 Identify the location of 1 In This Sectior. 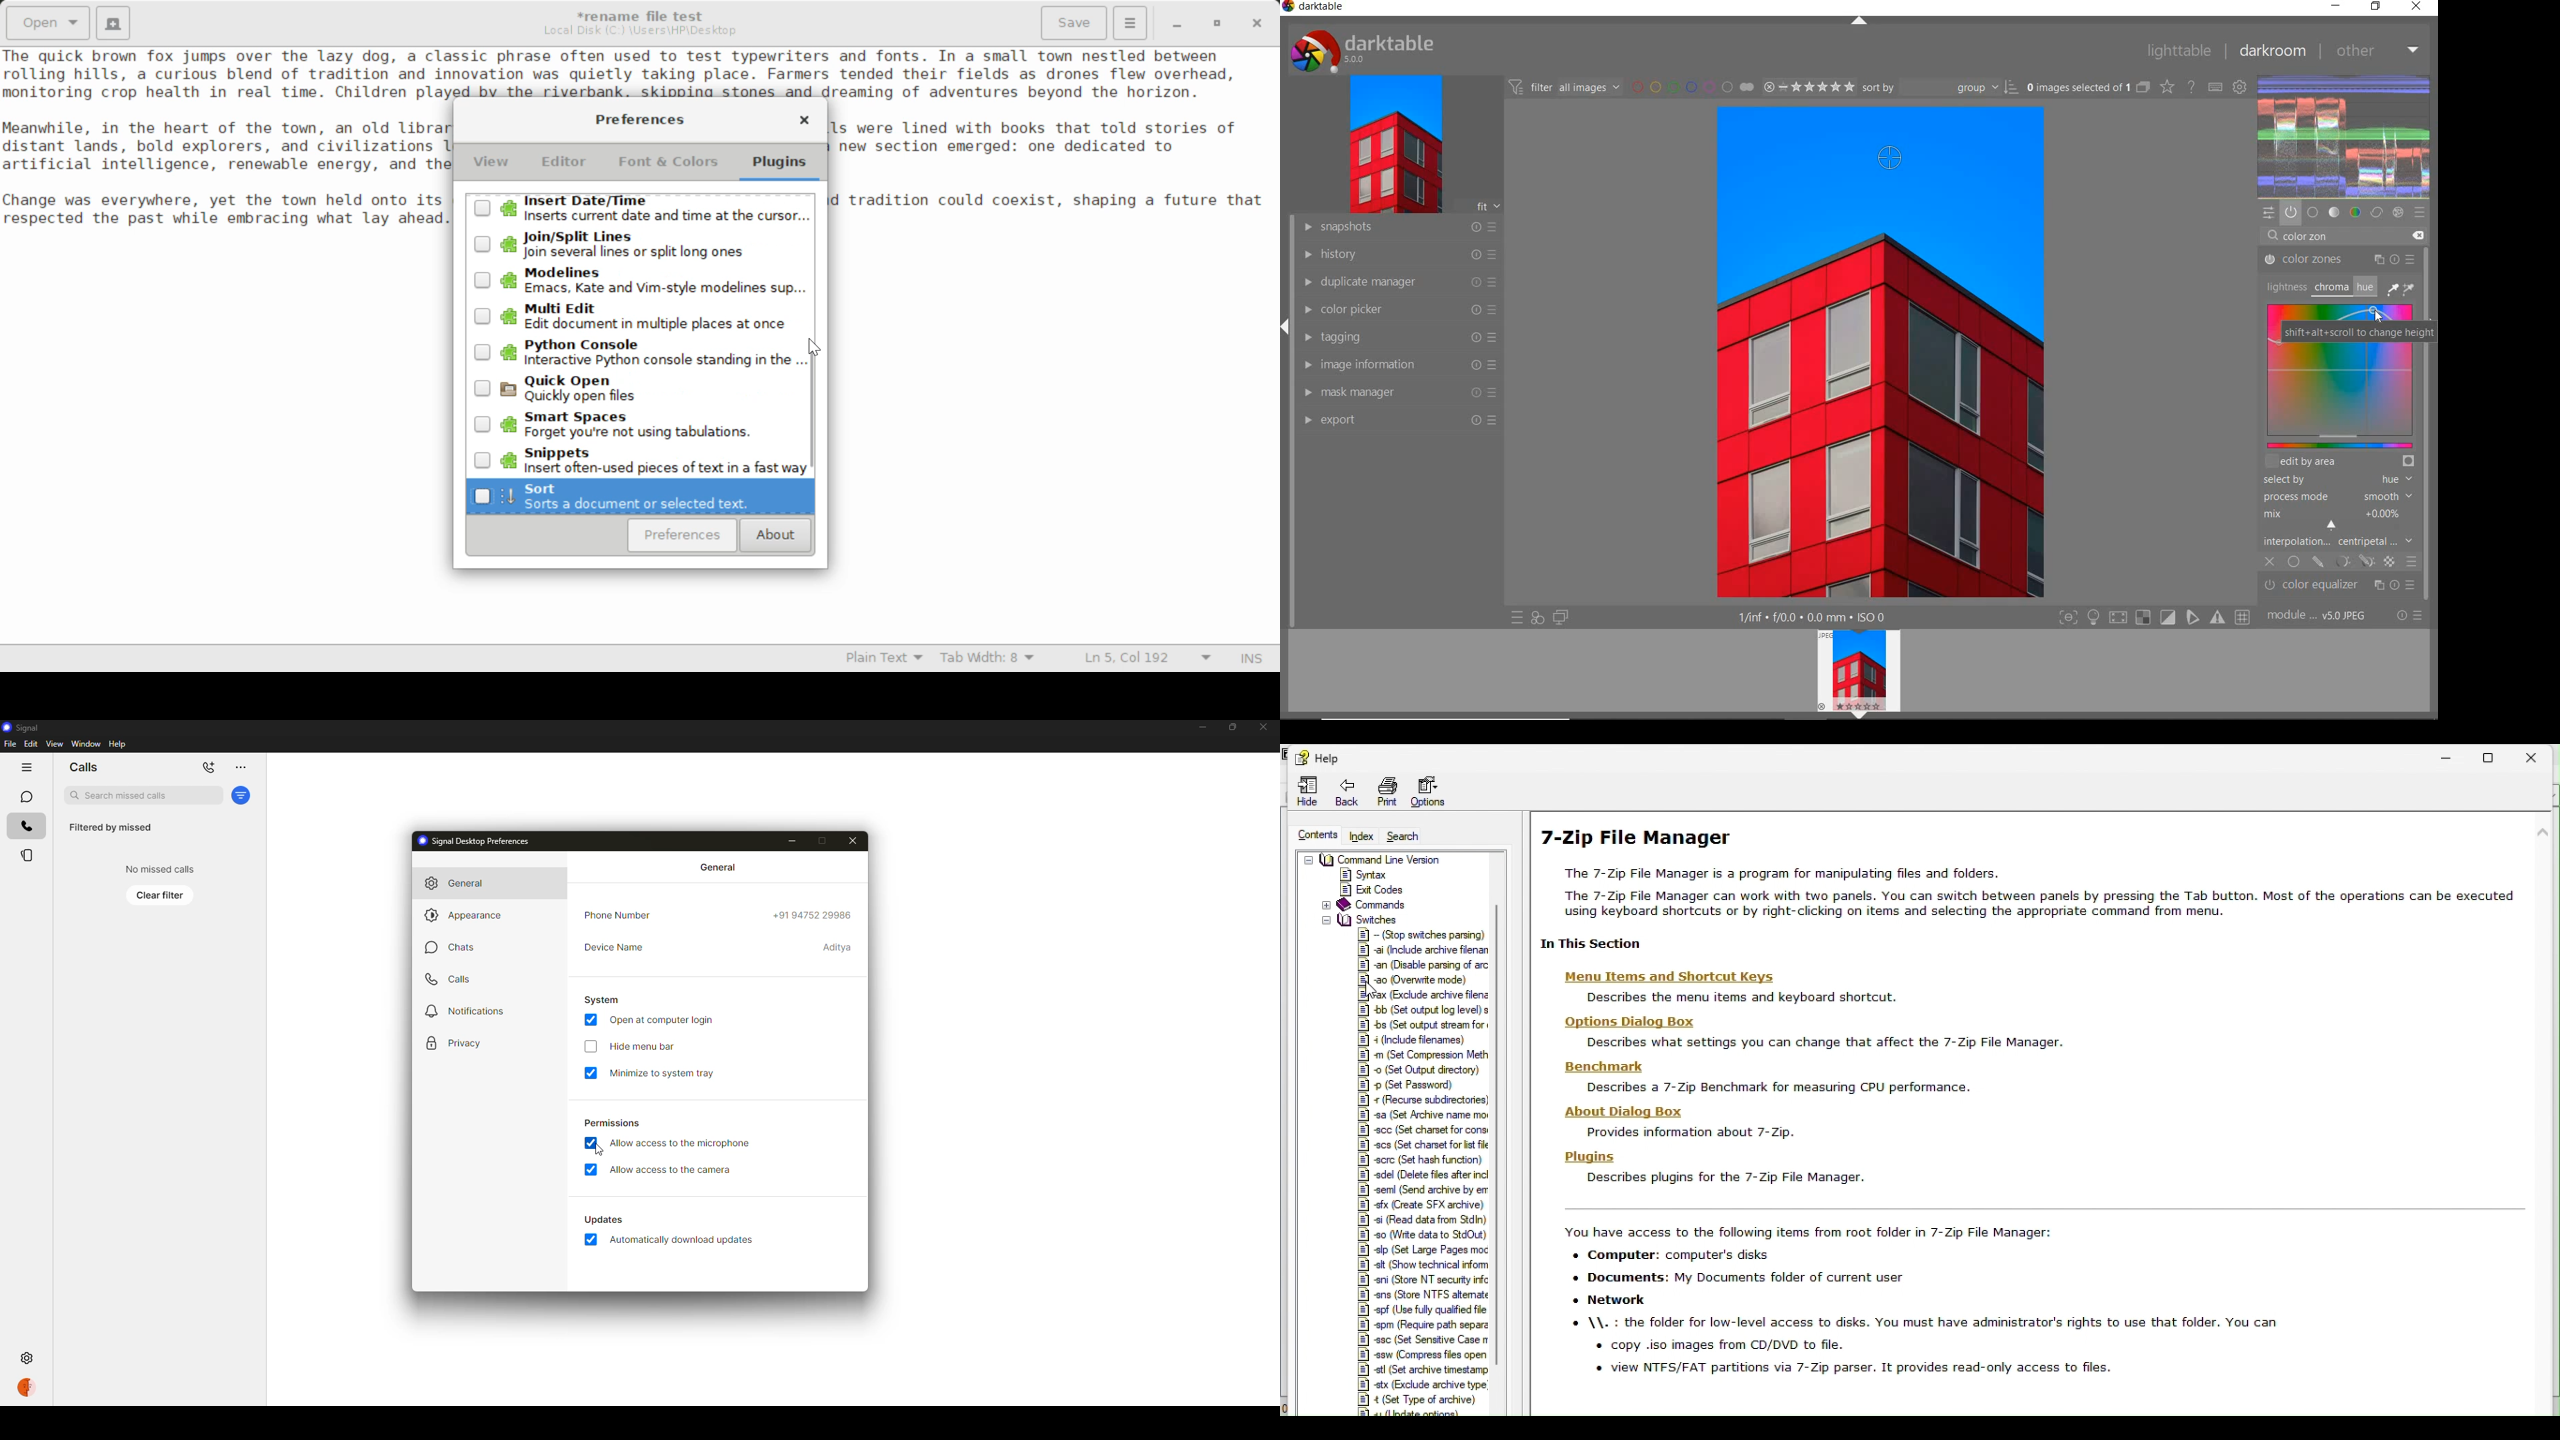
(1586, 944).